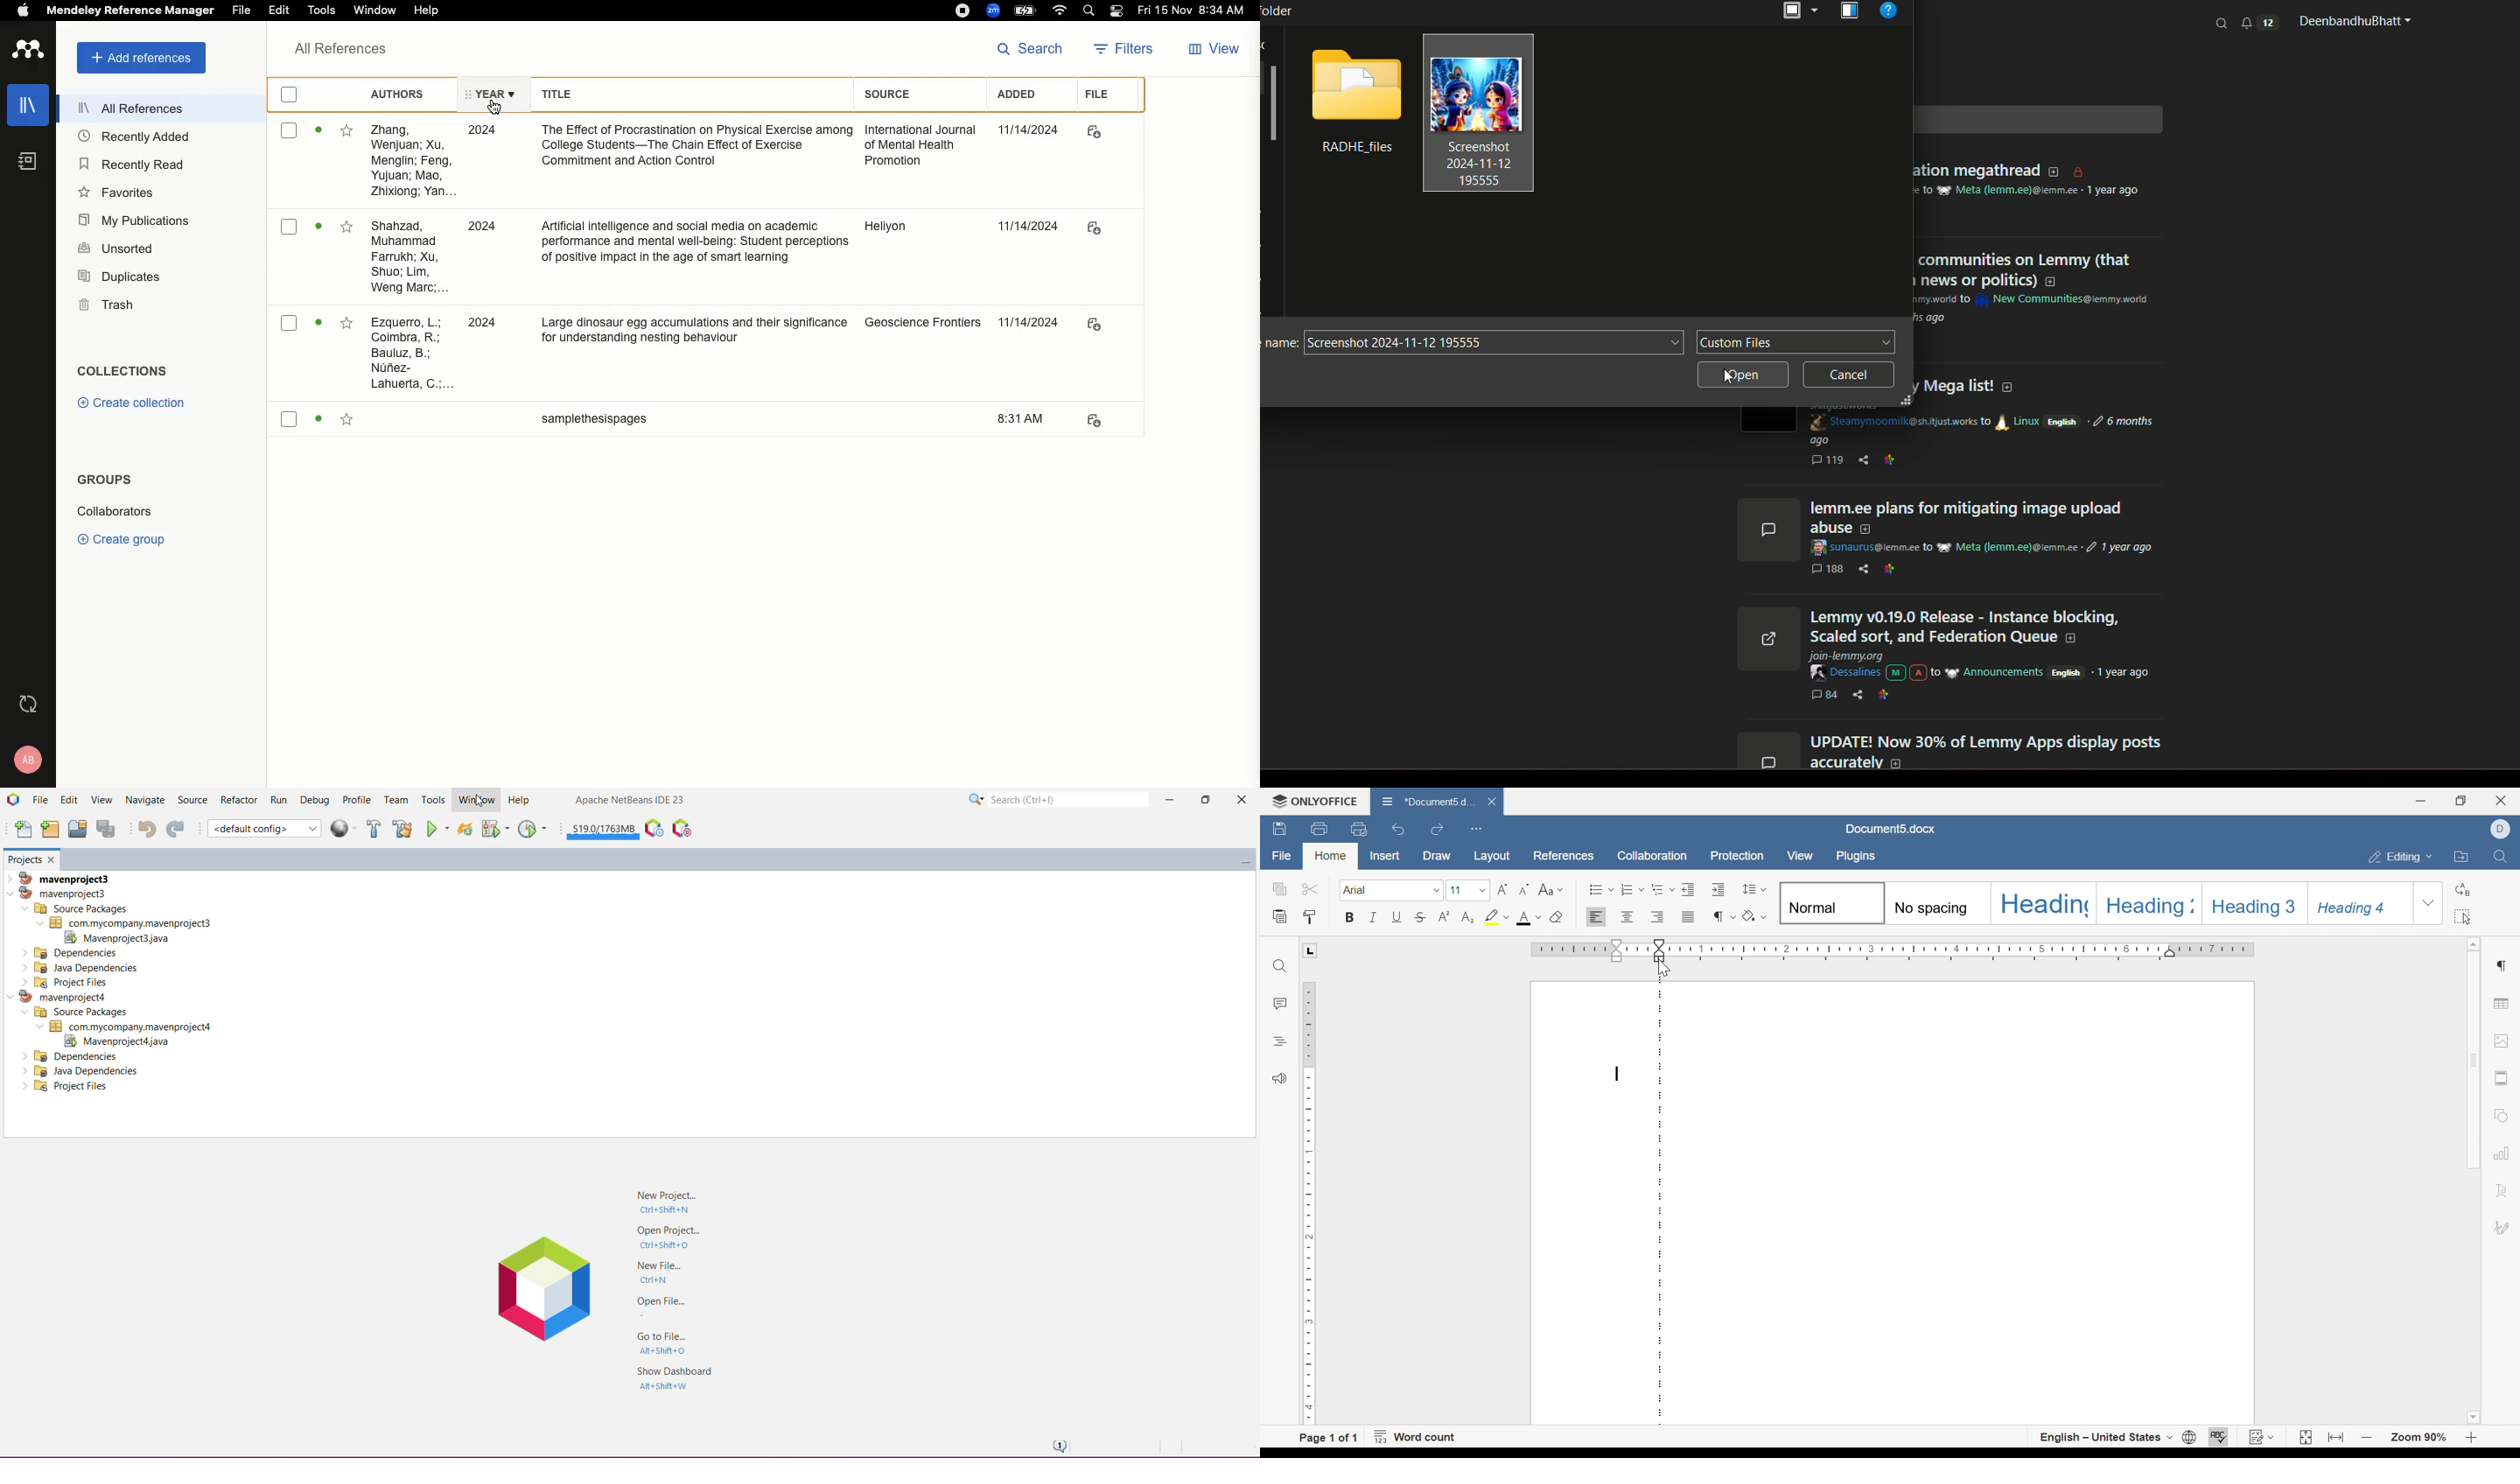 This screenshot has width=2520, height=1484. I want to click on plugins, so click(1858, 859).